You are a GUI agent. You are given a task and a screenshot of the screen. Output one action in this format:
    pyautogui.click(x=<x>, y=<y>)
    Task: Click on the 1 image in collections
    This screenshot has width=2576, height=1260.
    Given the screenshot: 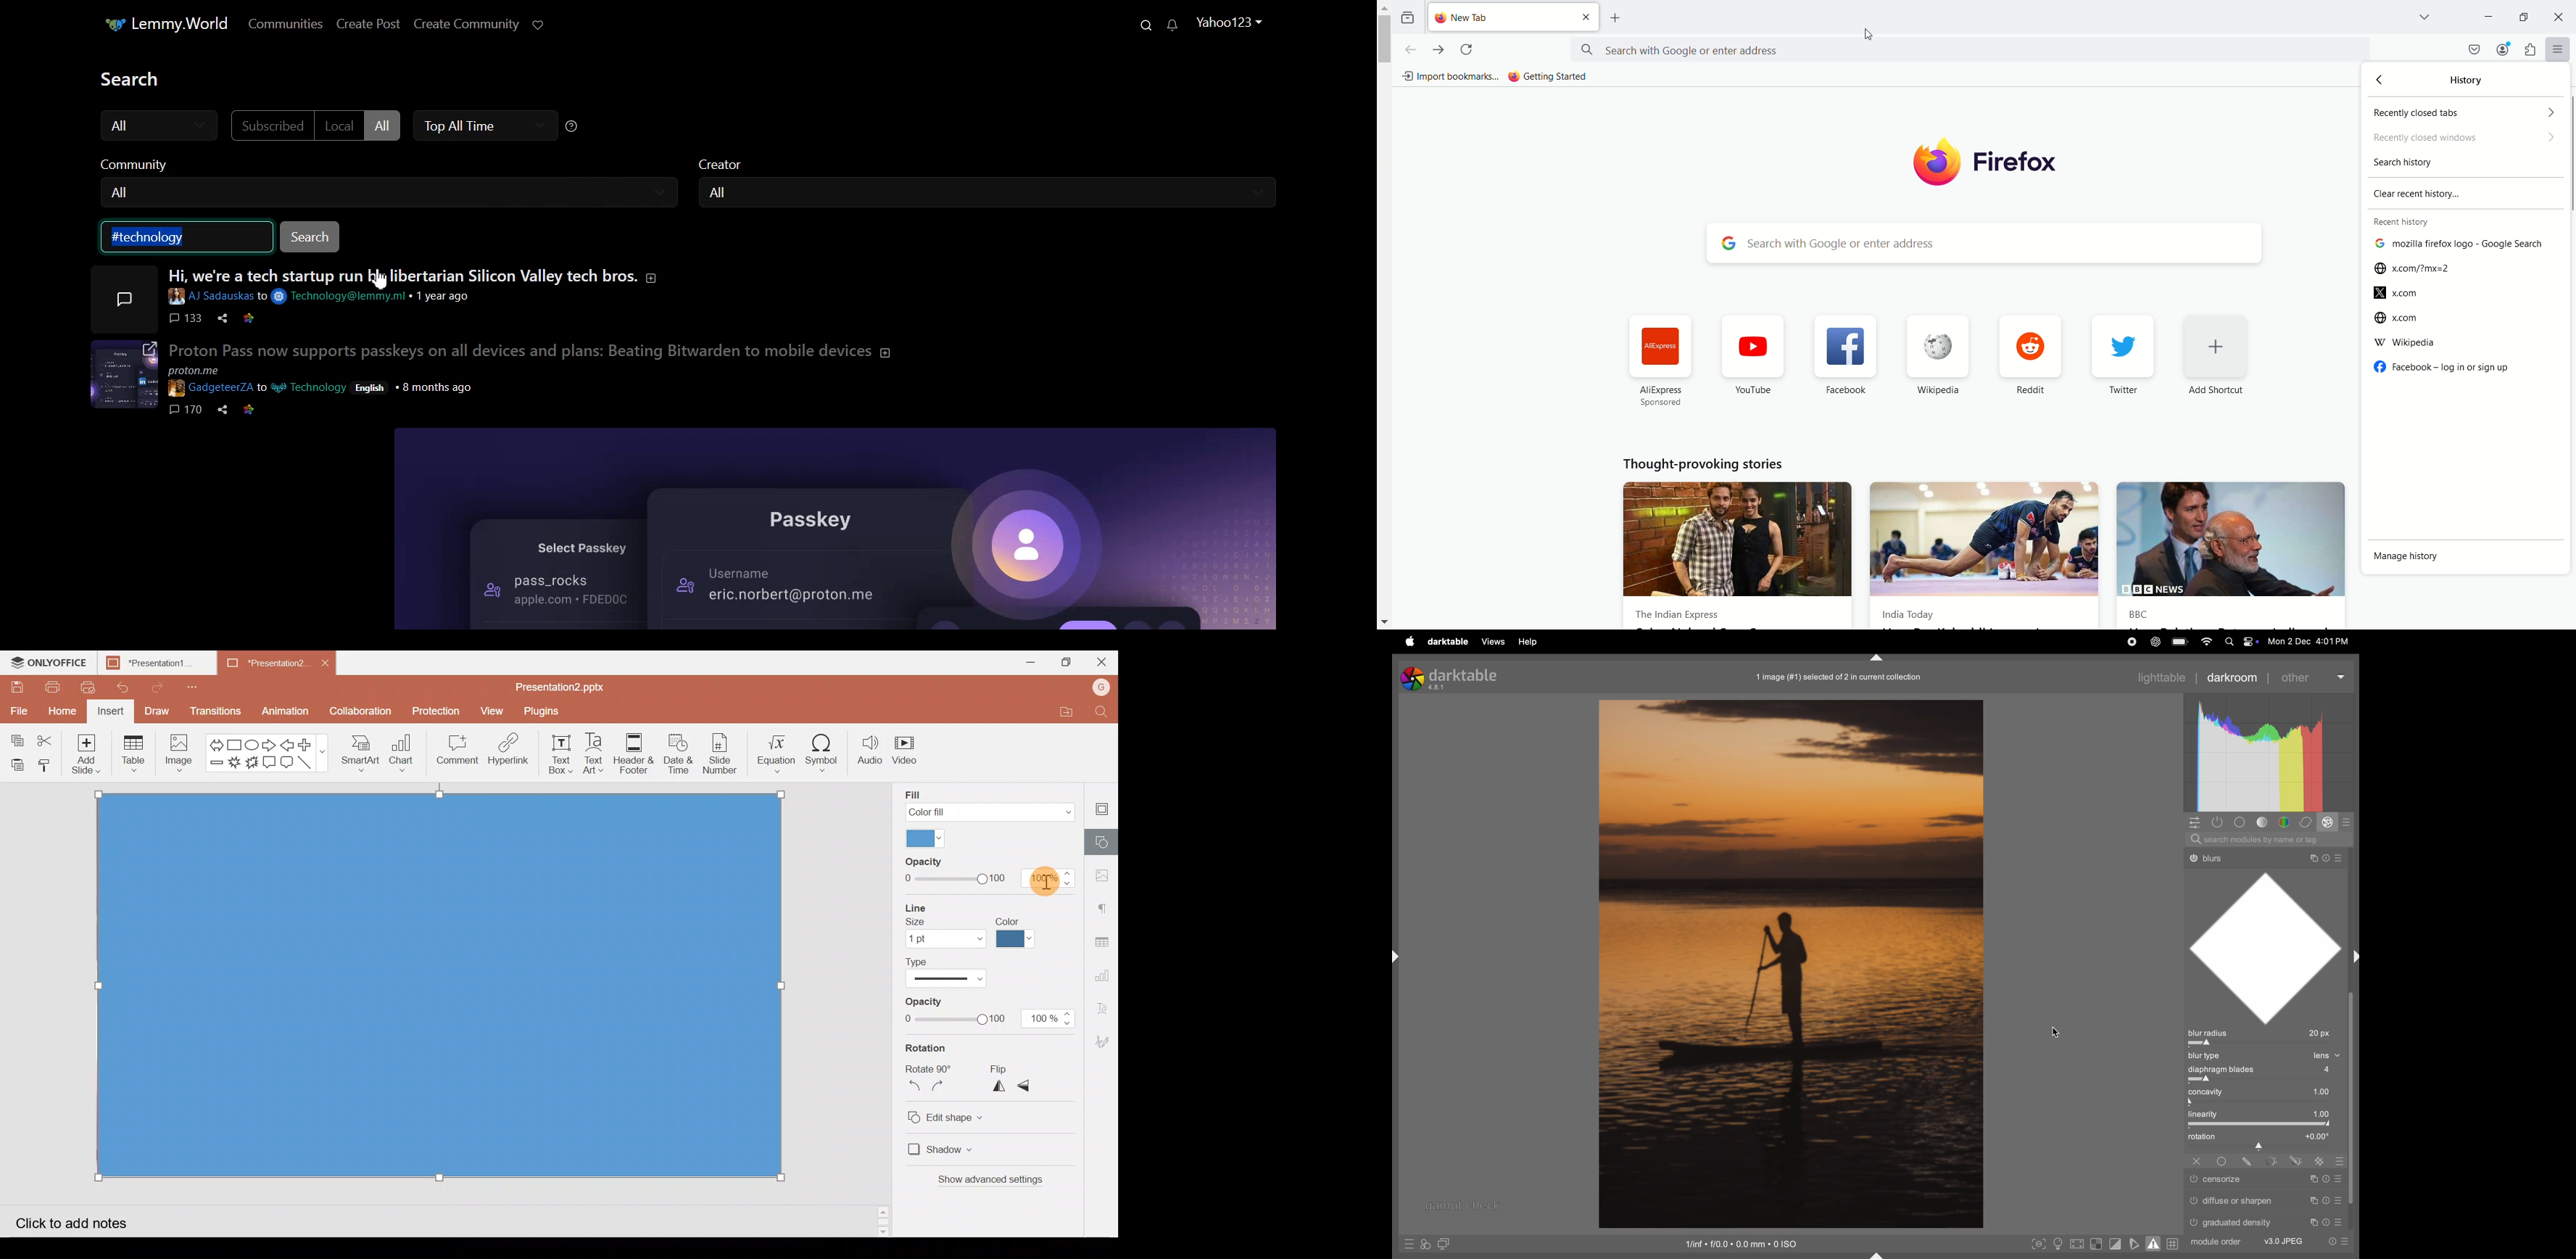 What is the action you would take?
    pyautogui.click(x=1843, y=676)
    